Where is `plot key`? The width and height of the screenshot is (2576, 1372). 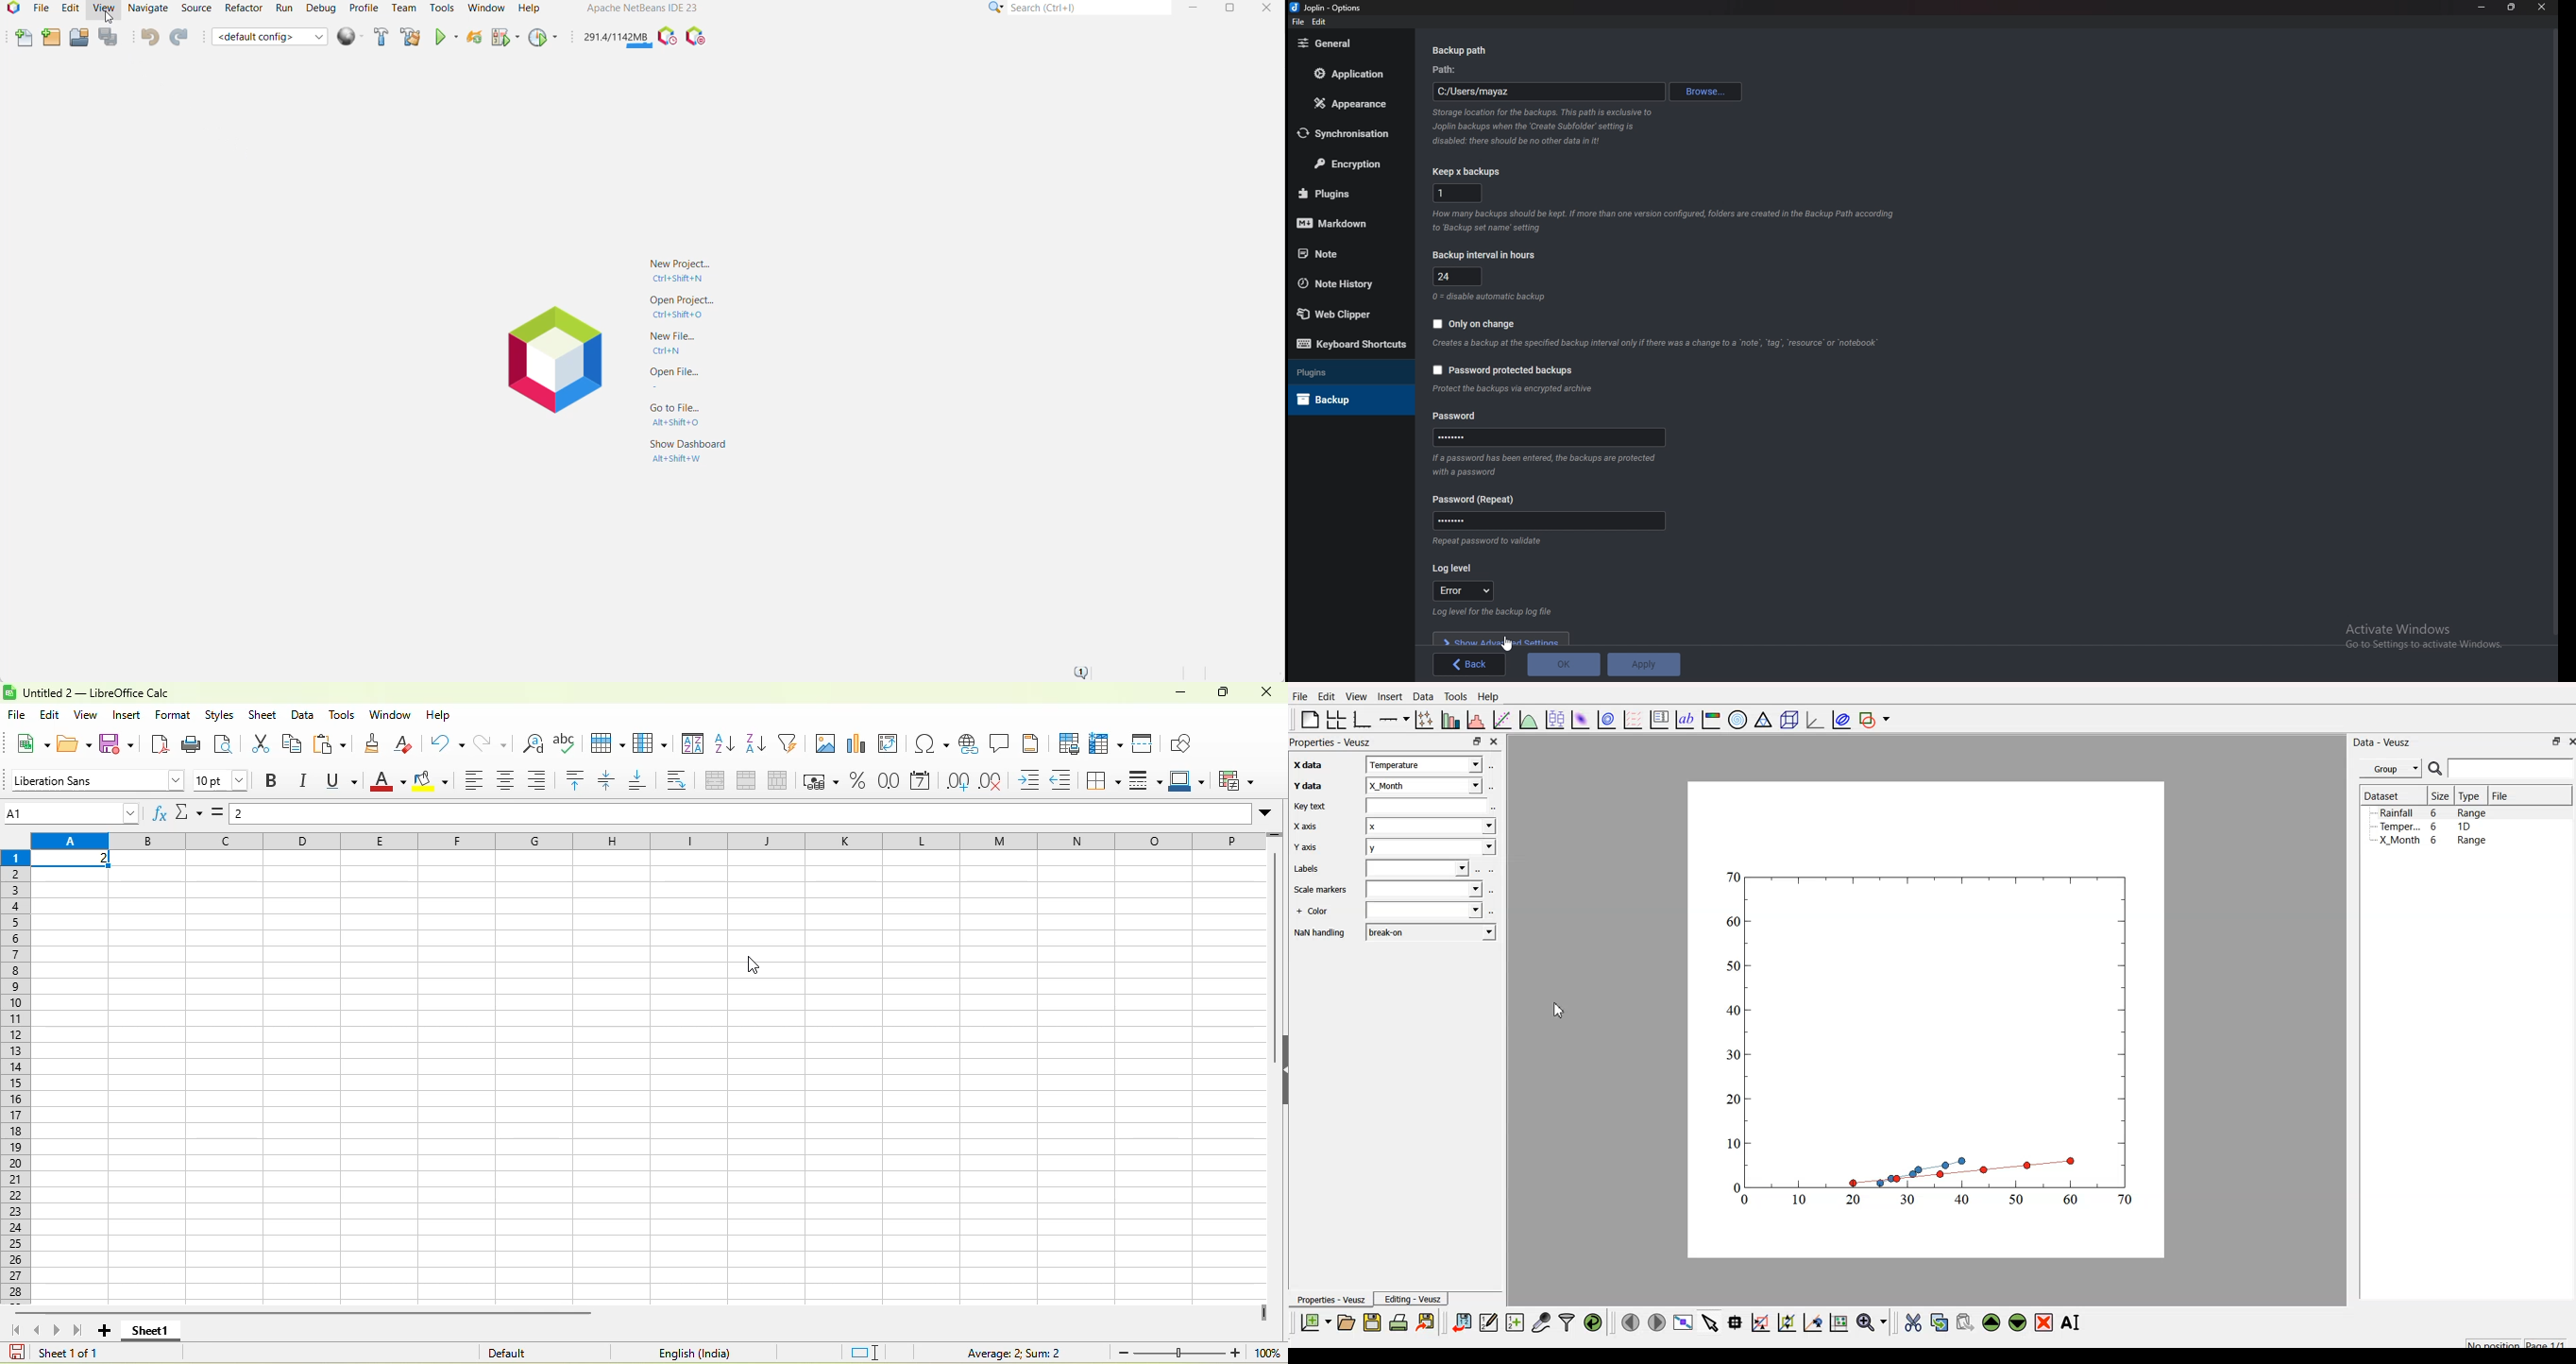
plot key is located at coordinates (1658, 720).